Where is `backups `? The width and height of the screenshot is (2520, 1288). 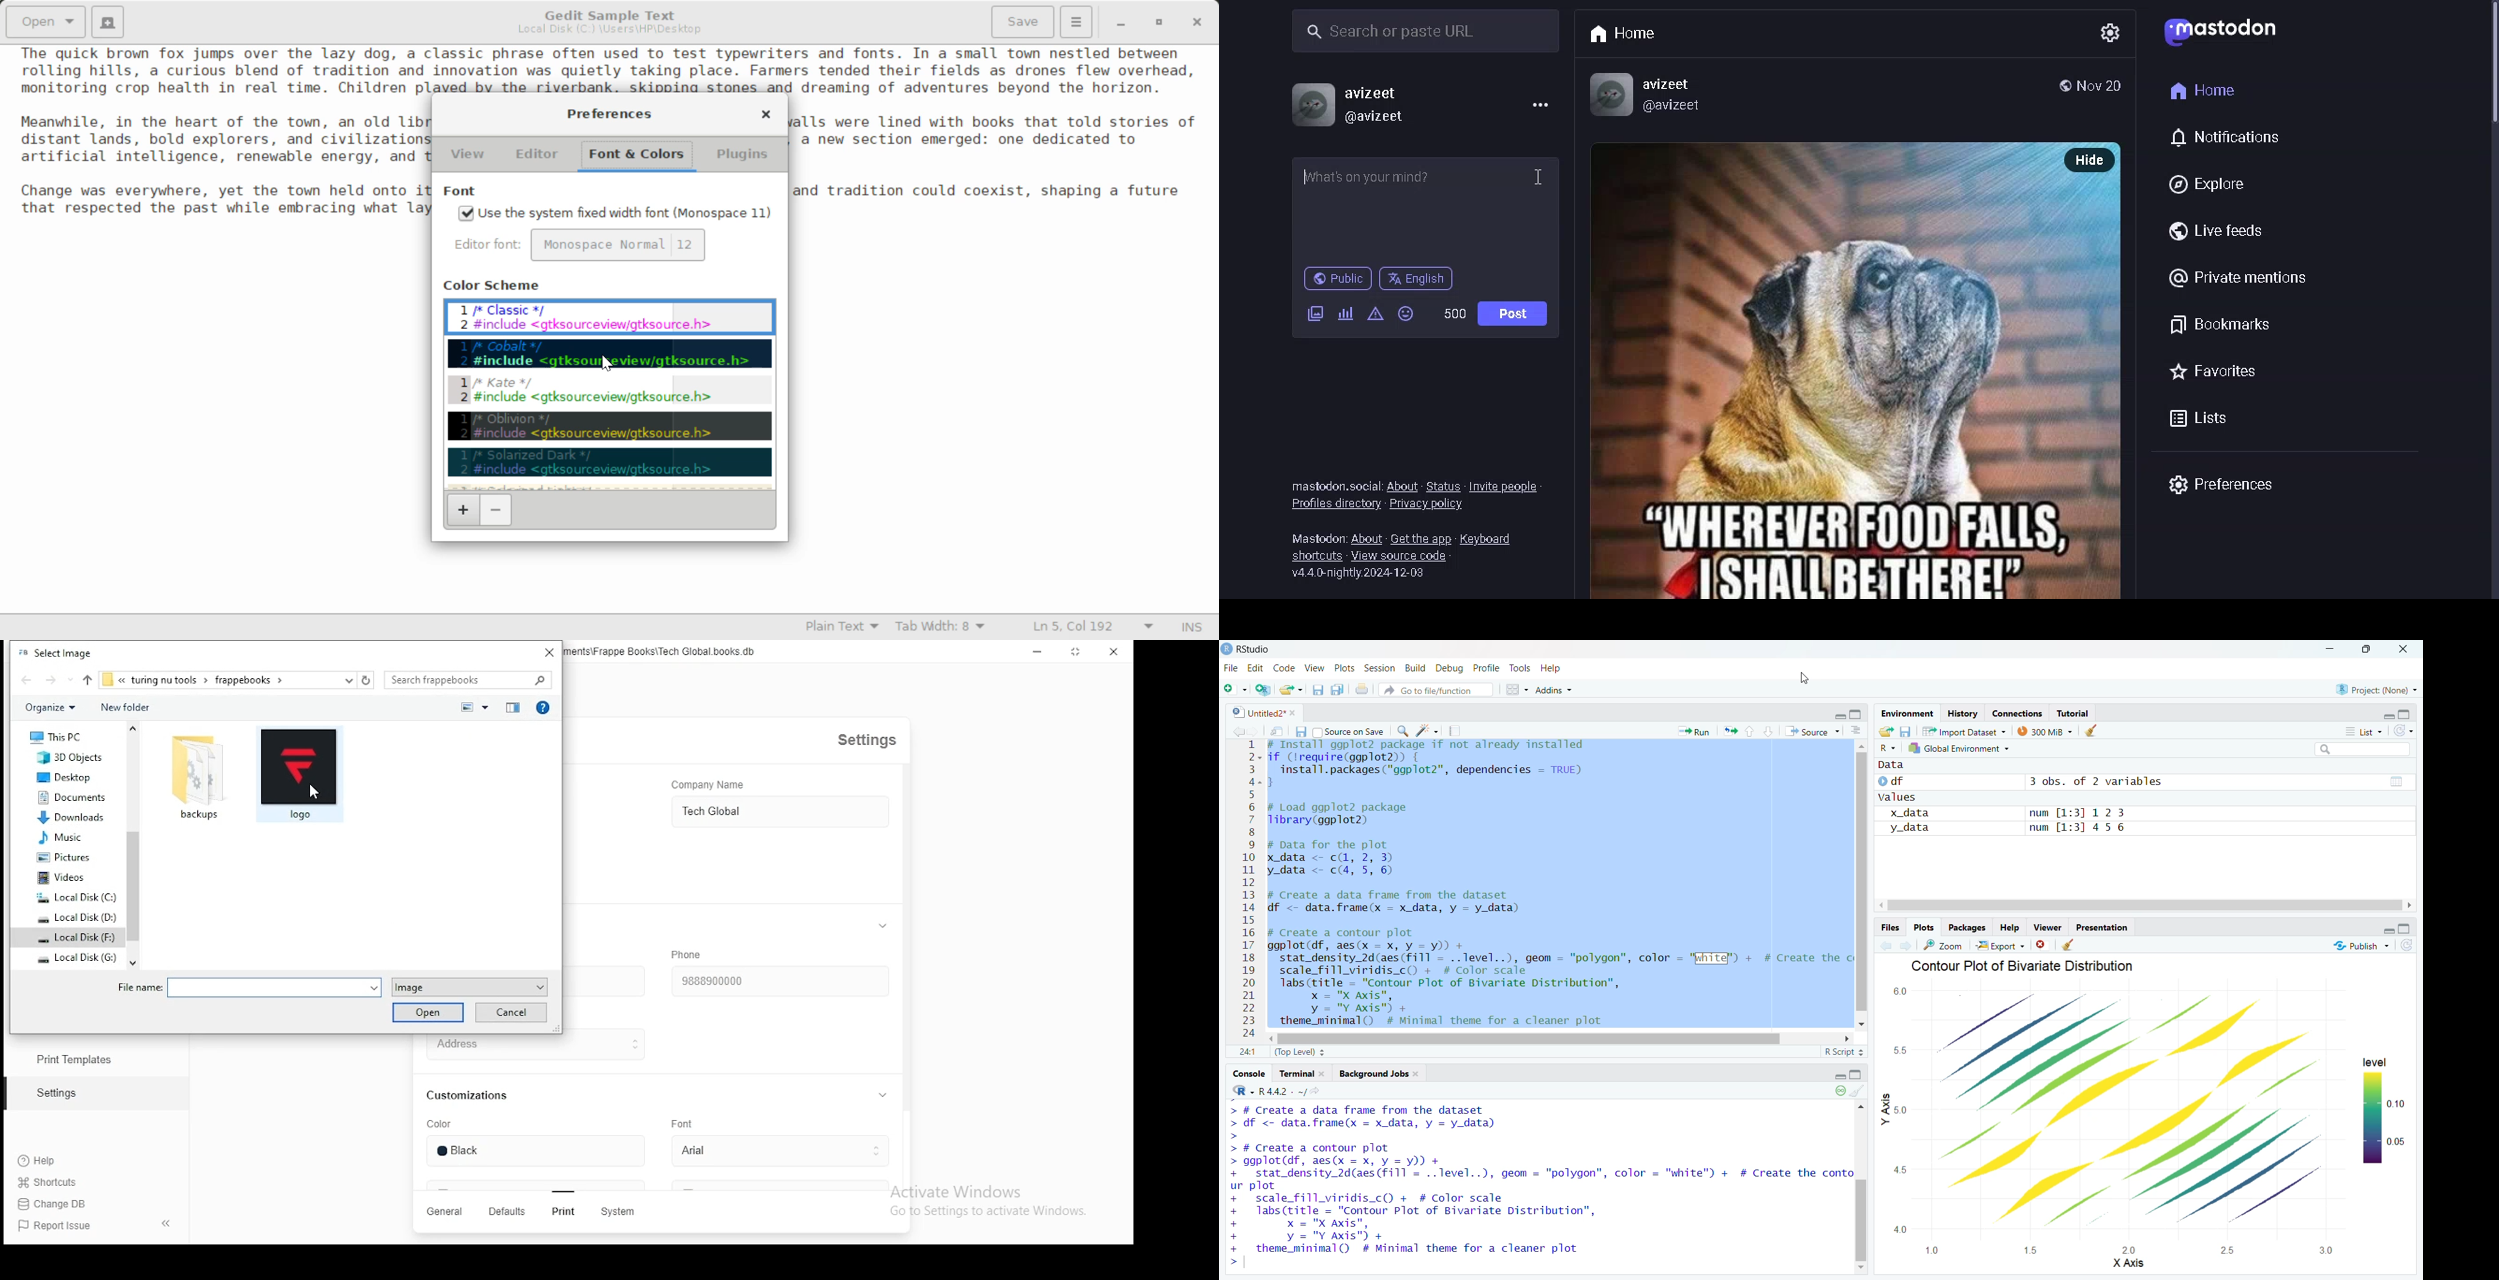 backups  is located at coordinates (199, 784).